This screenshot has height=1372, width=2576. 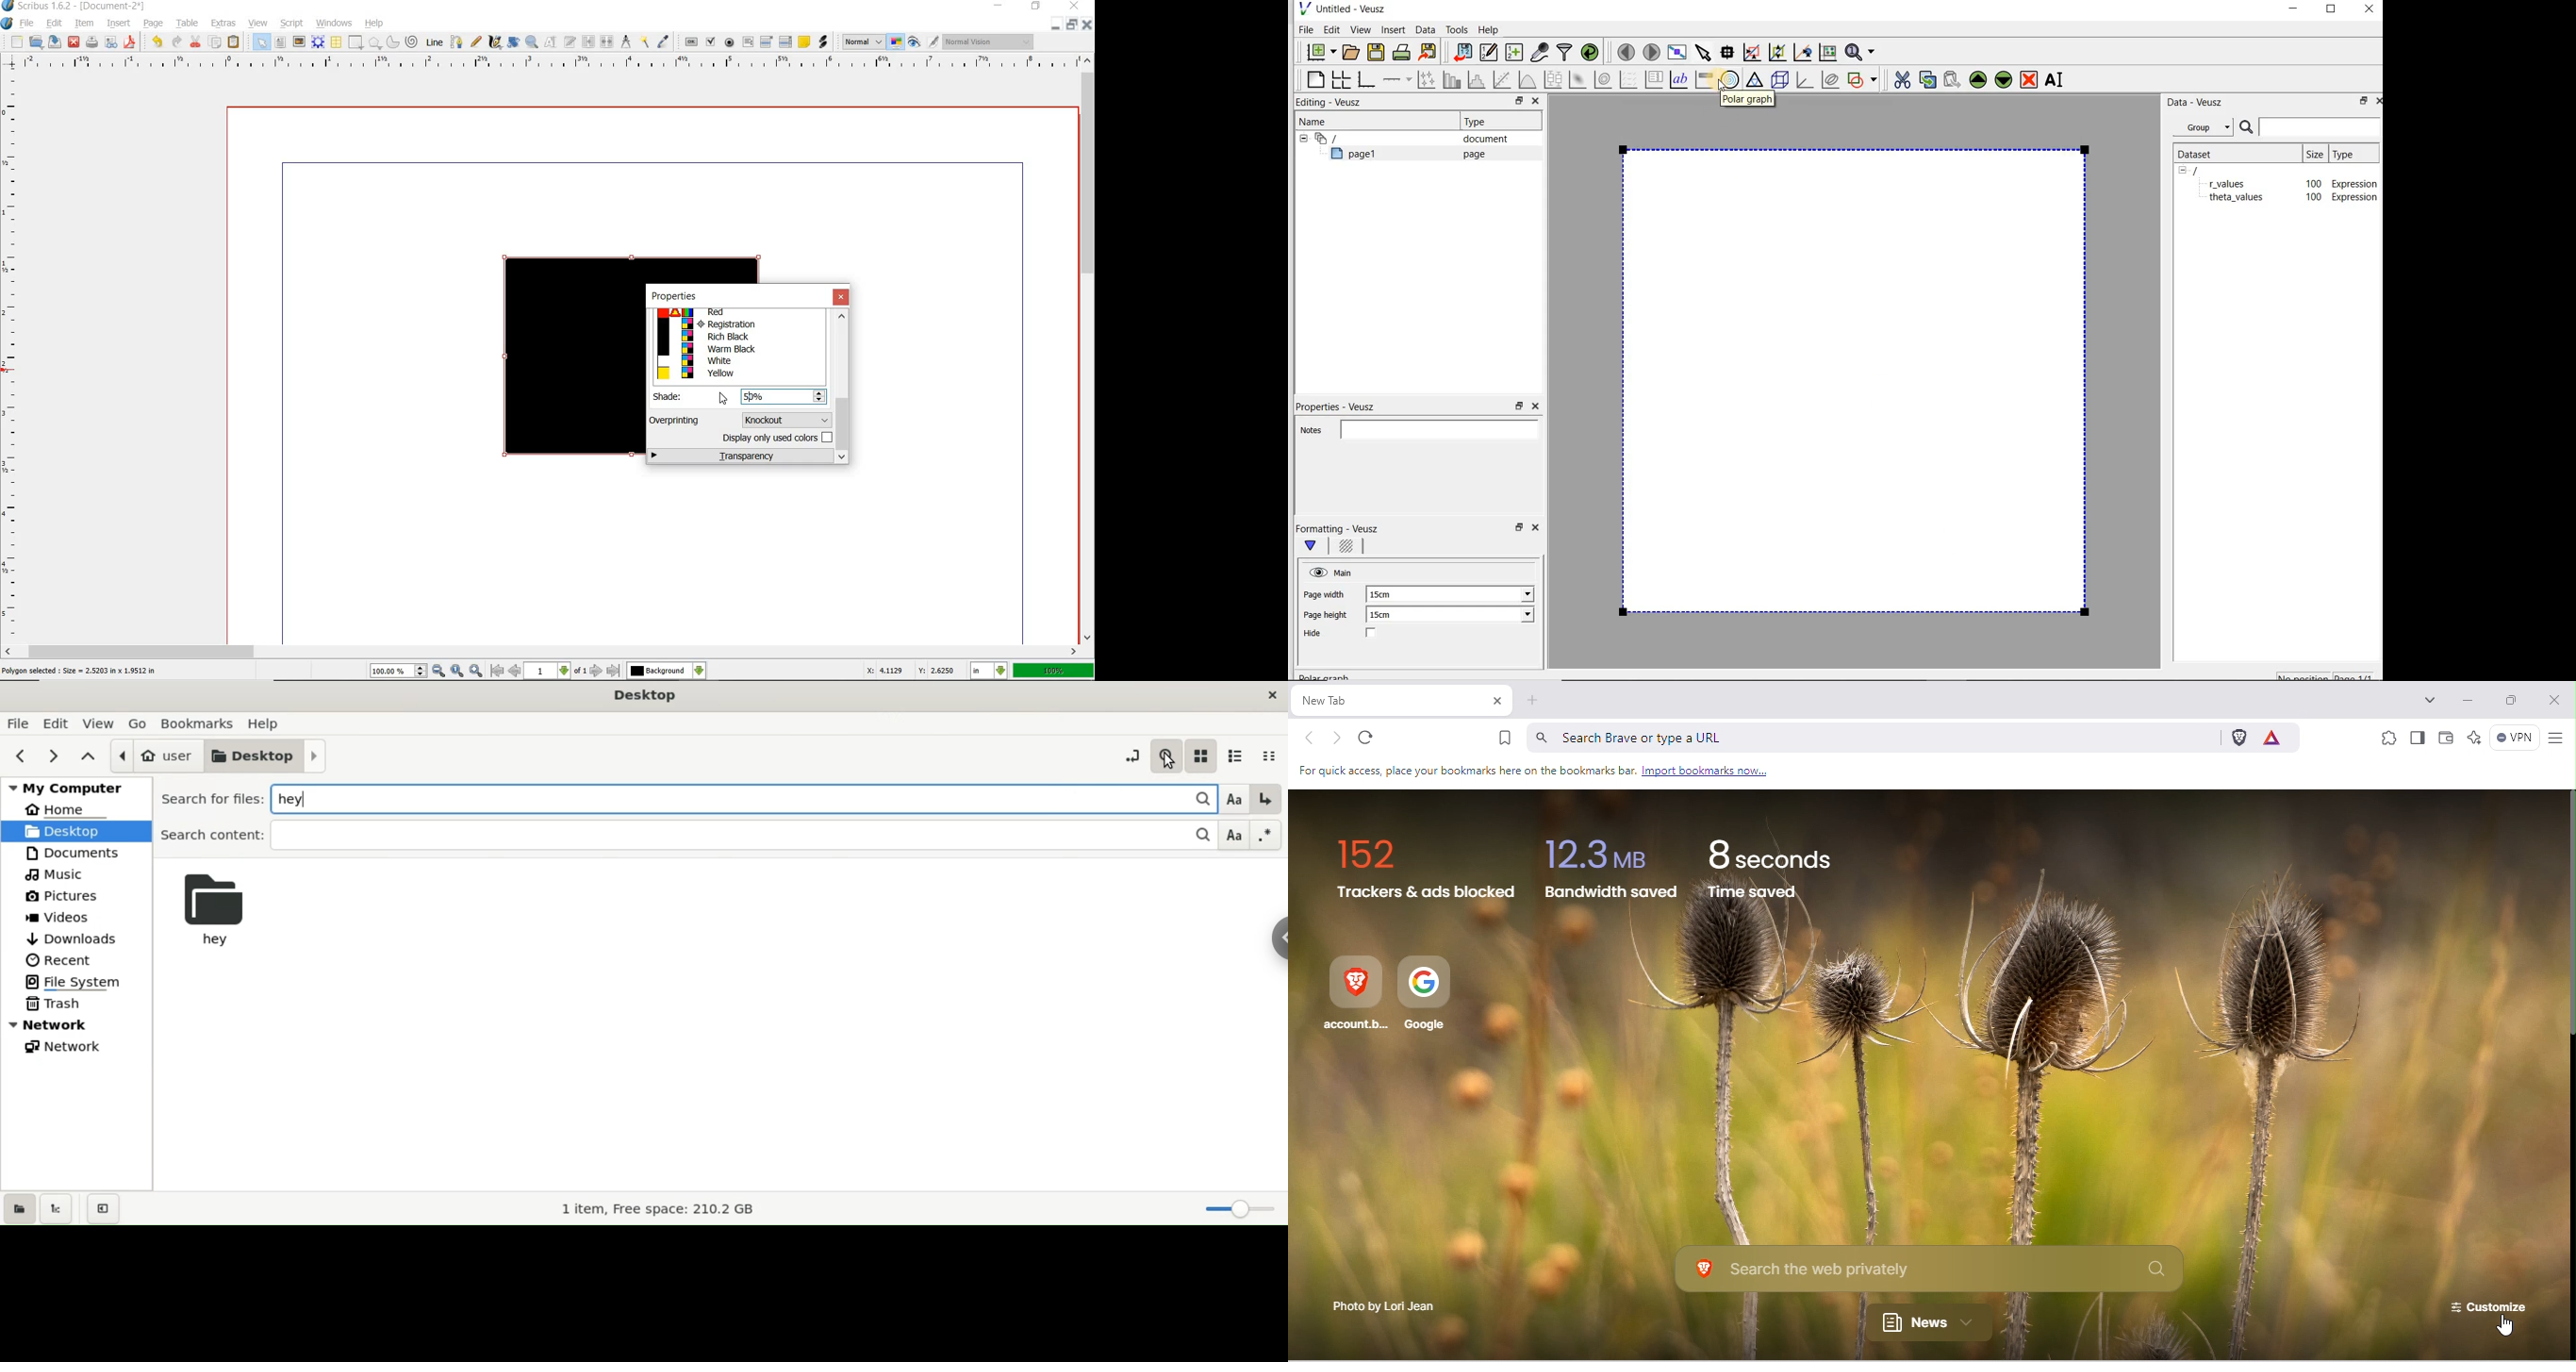 I want to click on visible (click to hide, set Hide to true), so click(x=1316, y=572).